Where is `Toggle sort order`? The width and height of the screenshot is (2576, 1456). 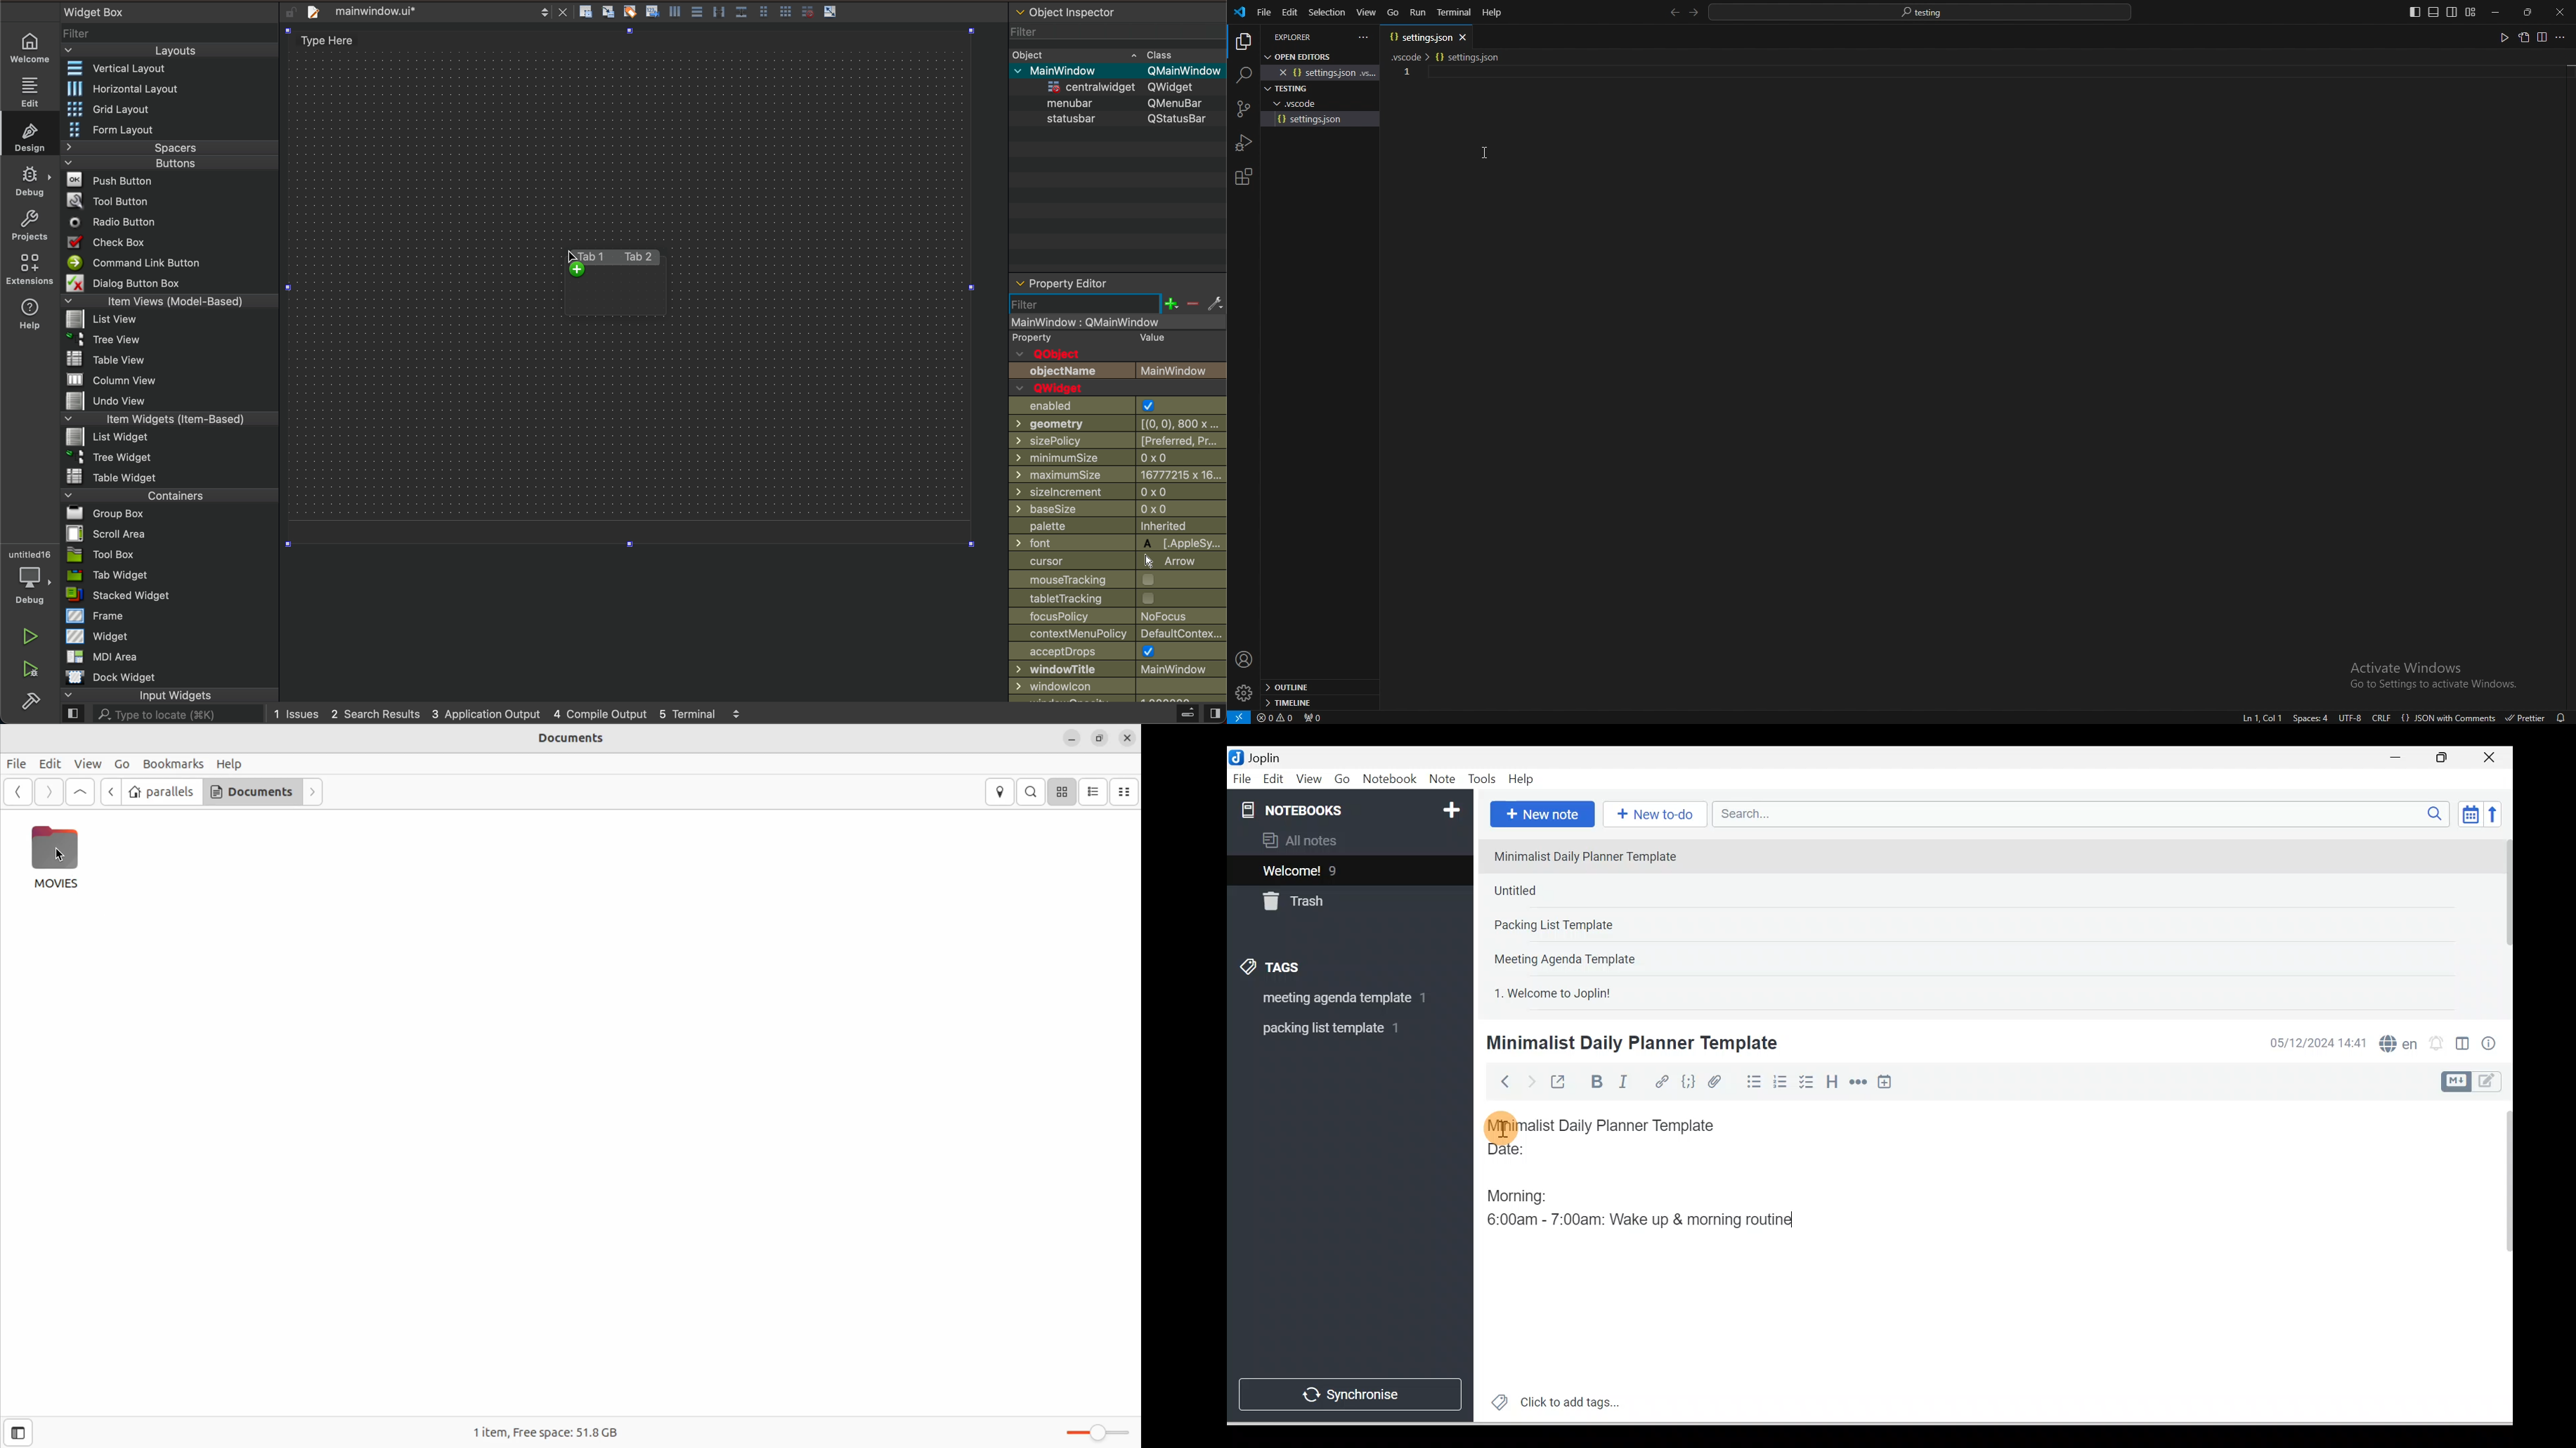
Toggle sort order is located at coordinates (2470, 813).